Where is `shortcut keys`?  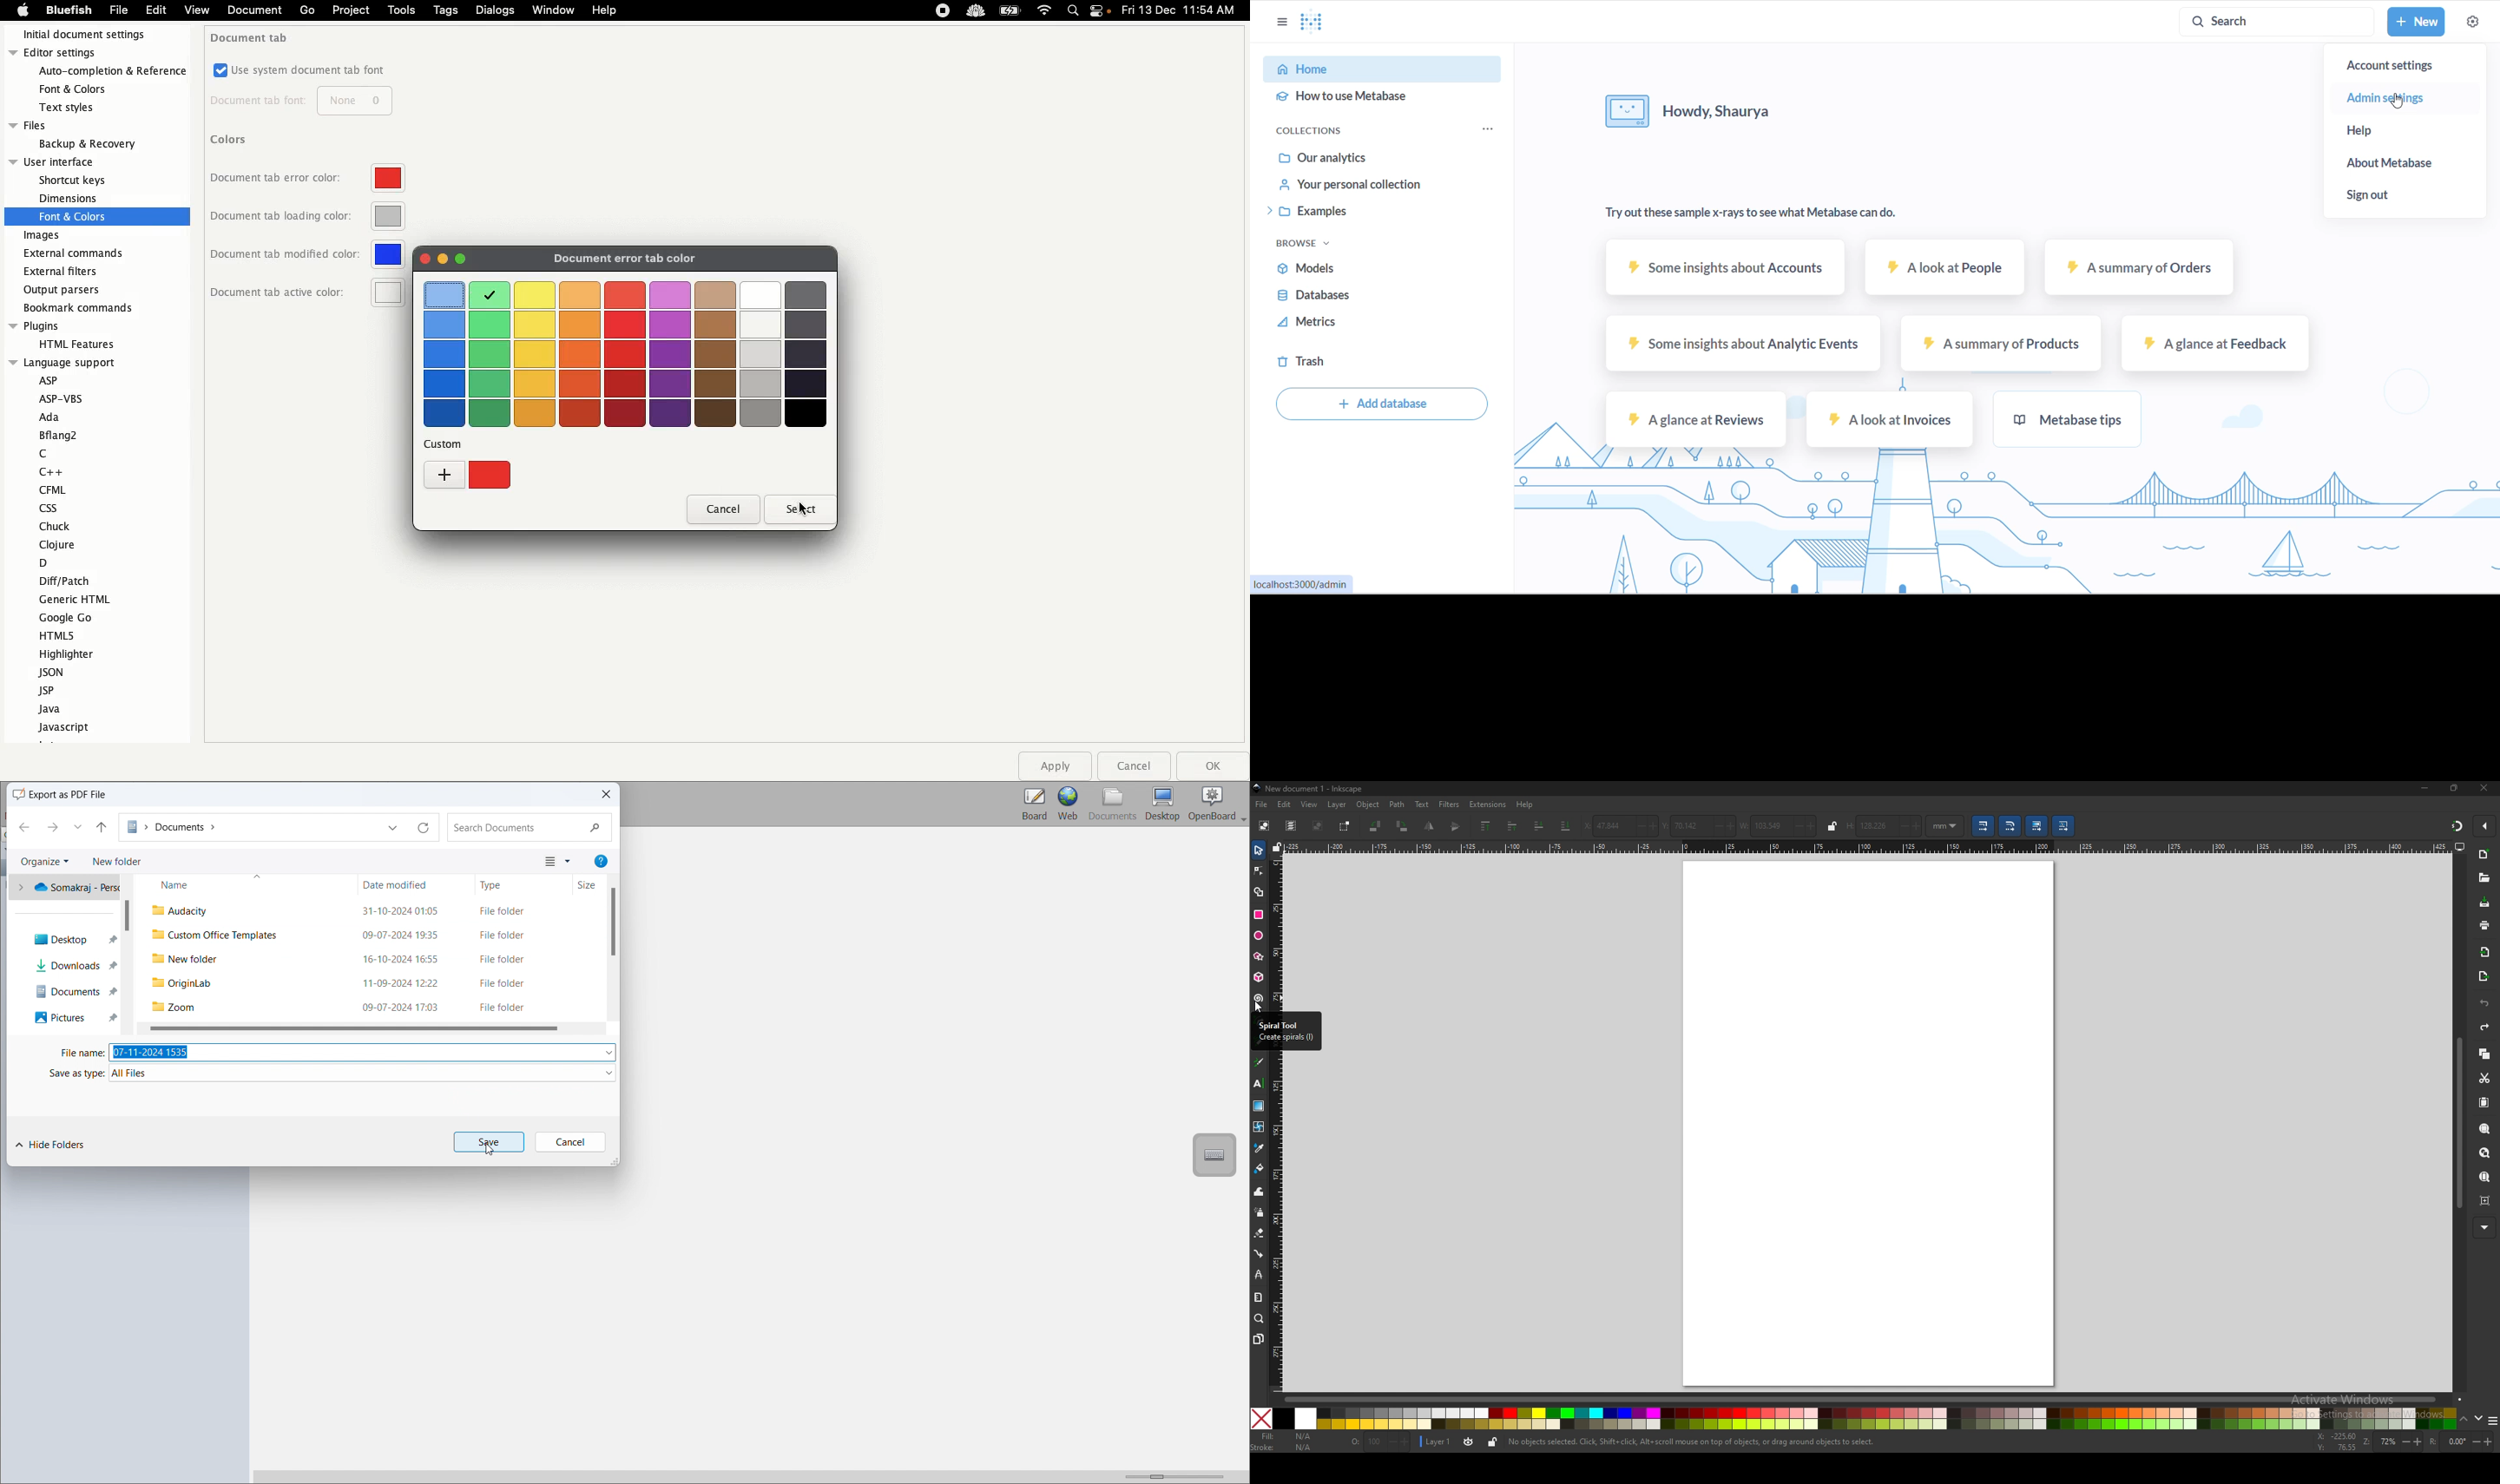
shortcut keys is located at coordinates (74, 181).